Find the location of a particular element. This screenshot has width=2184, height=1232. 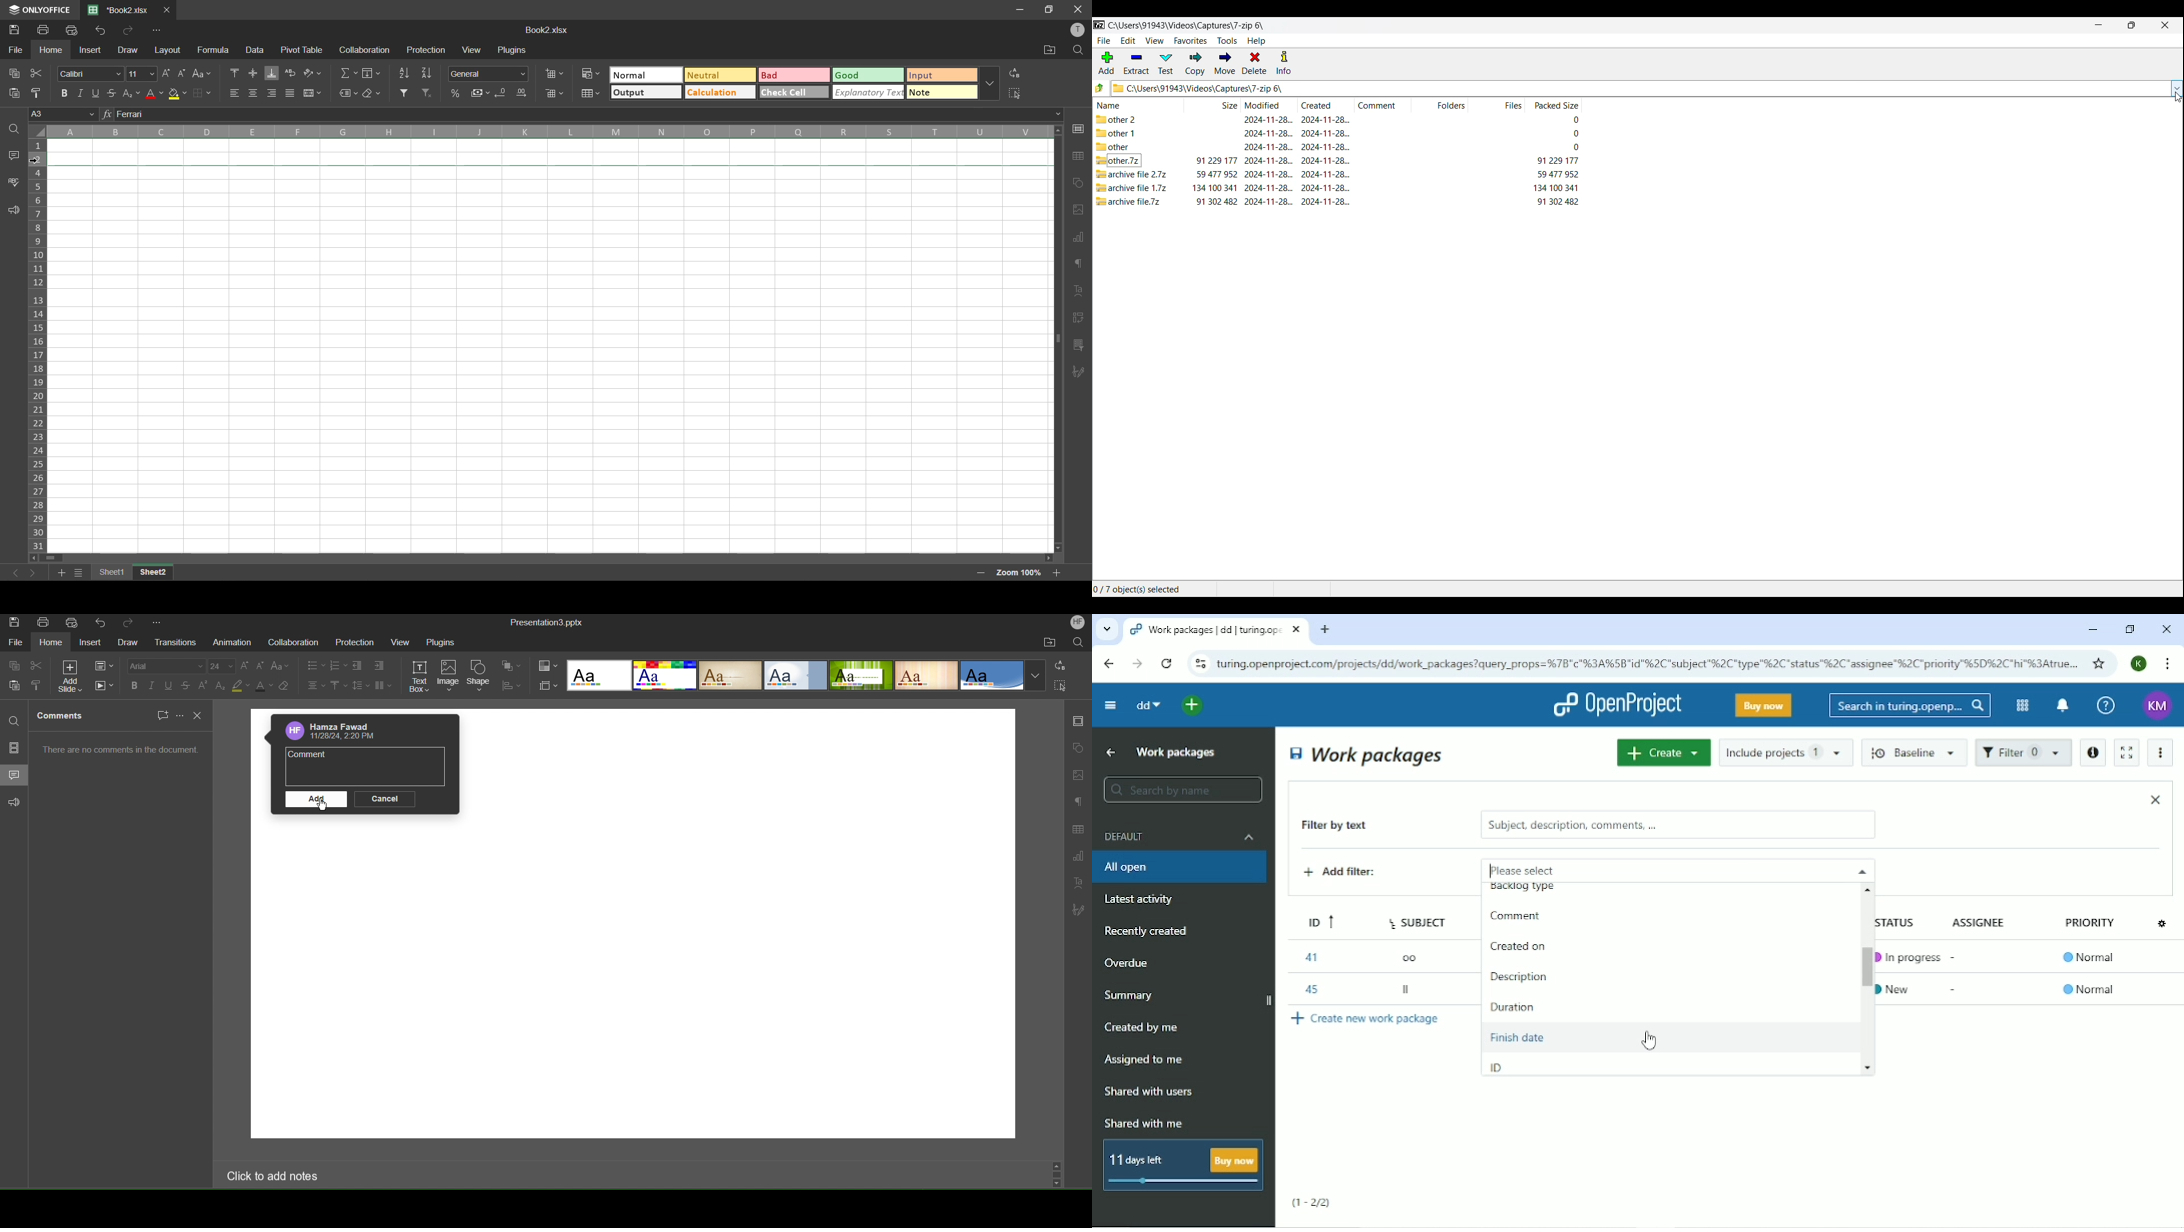

format as table is located at coordinates (593, 94).